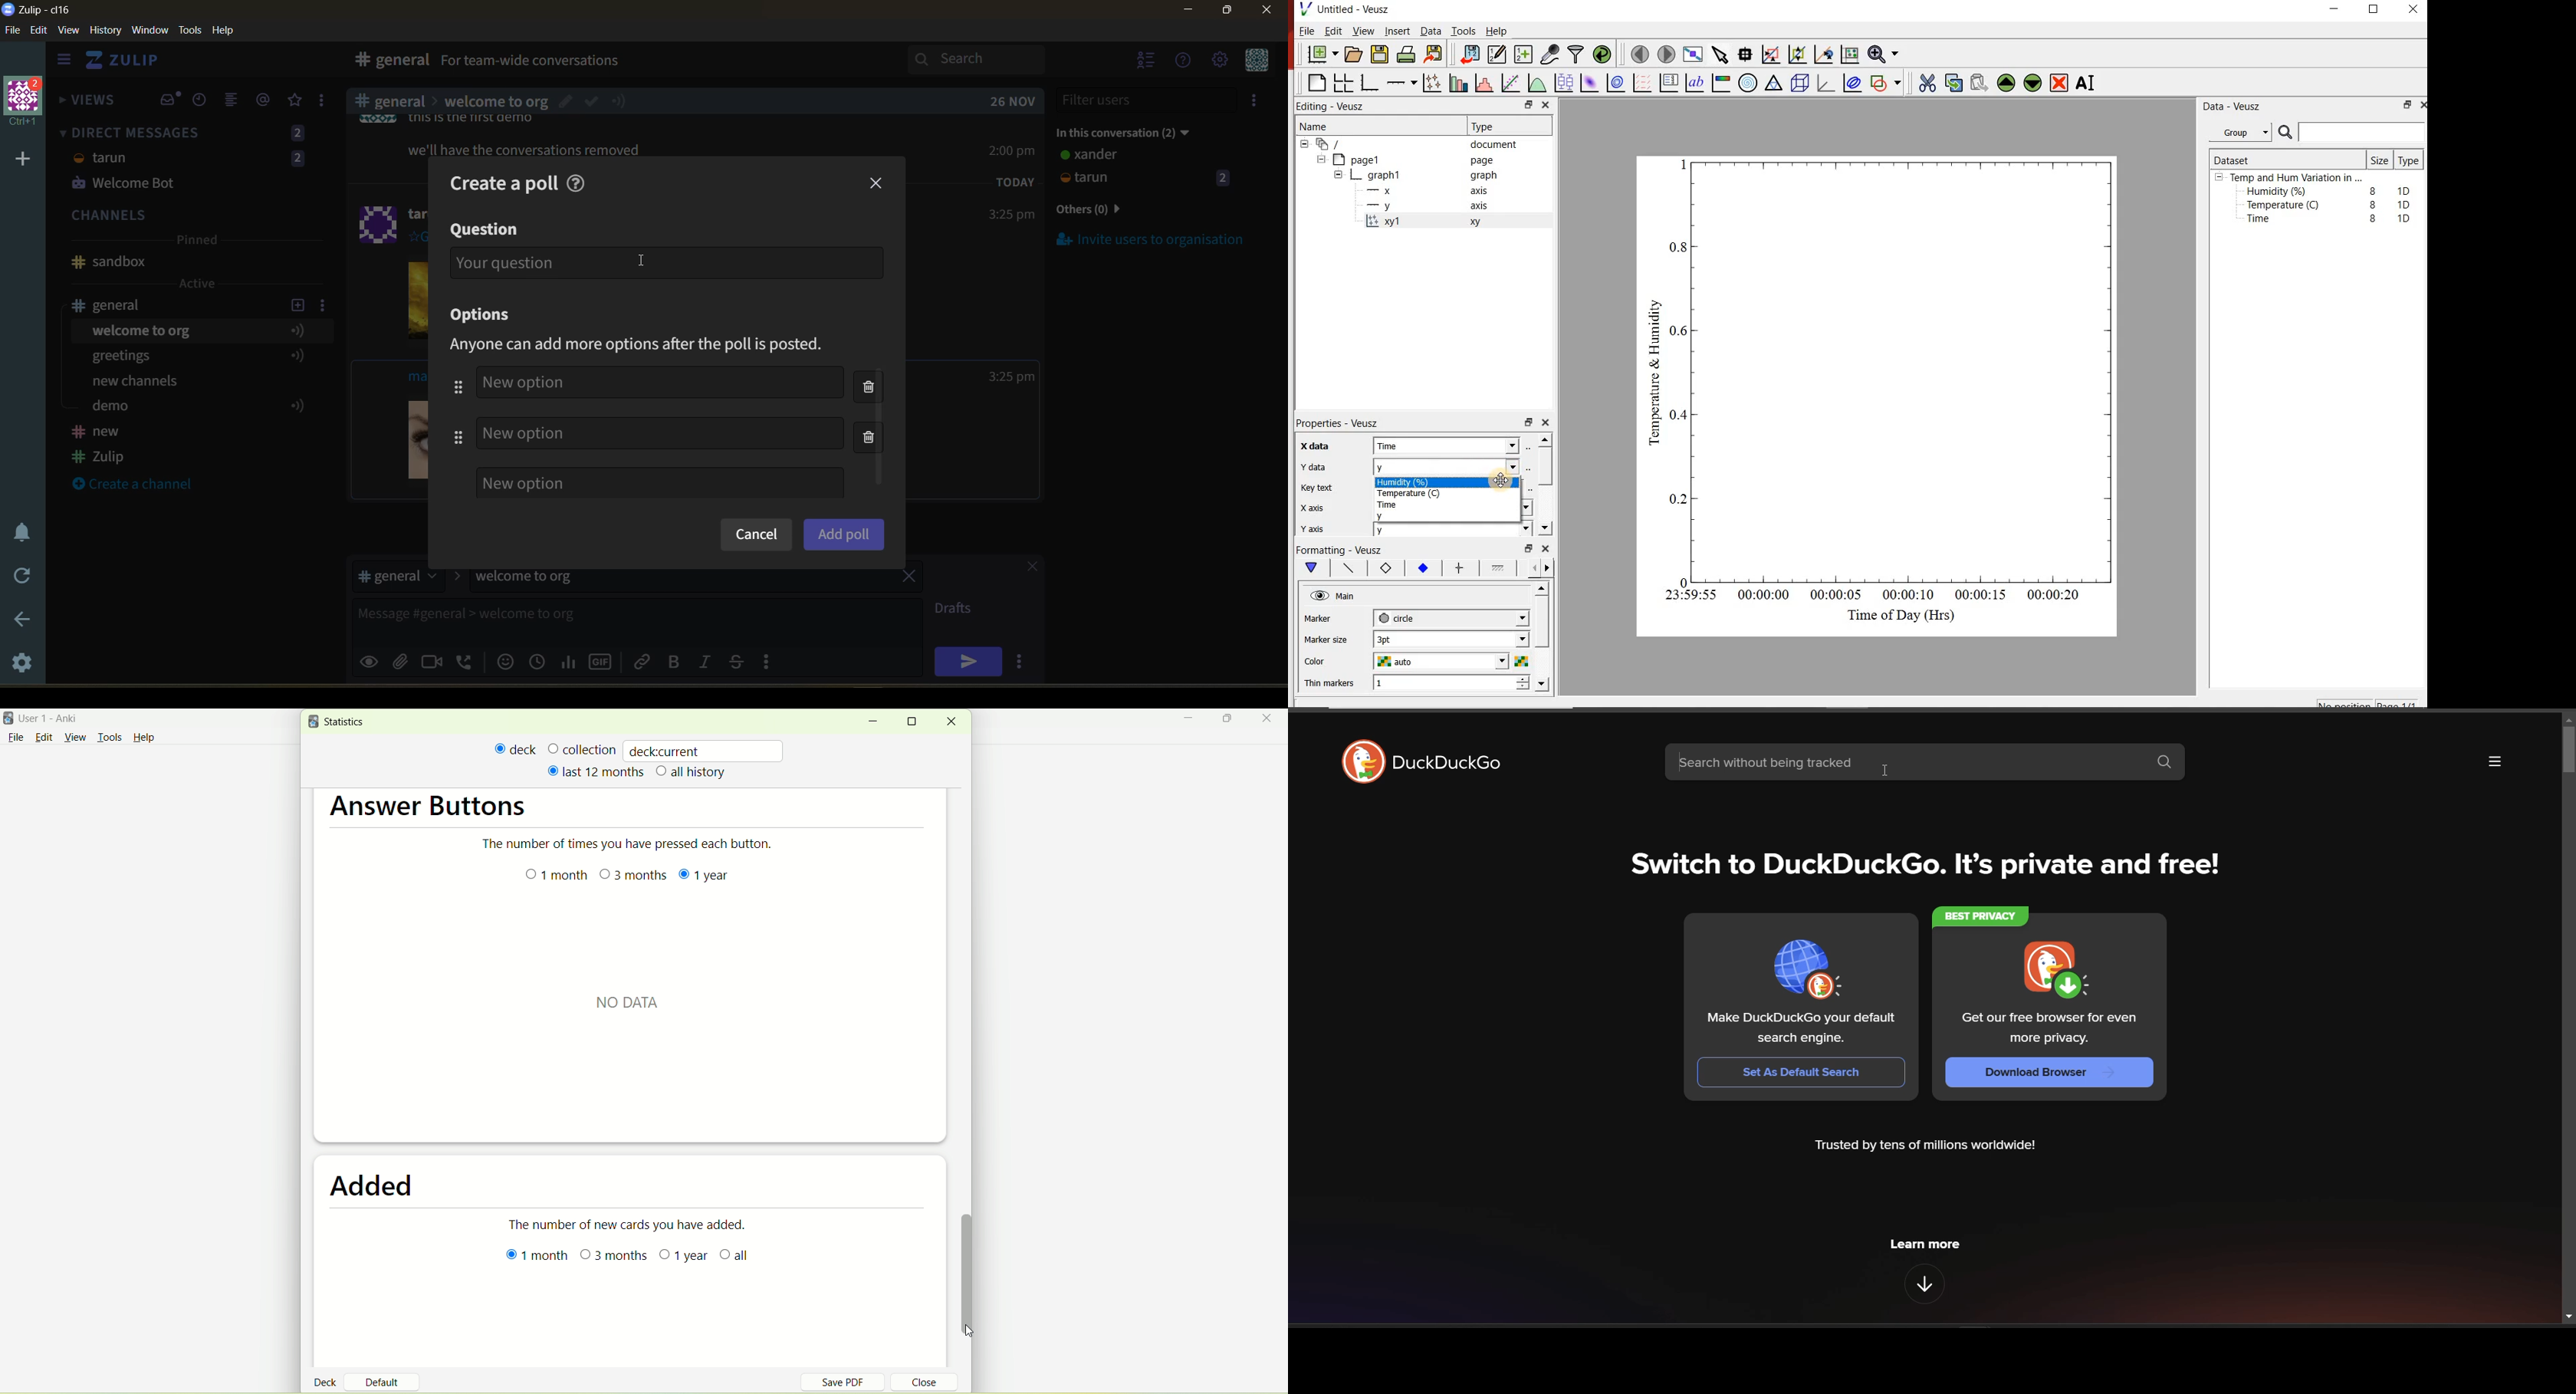  What do you see at coordinates (1323, 161) in the screenshot?
I see `hide sub menu` at bounding box center [1323, 161].